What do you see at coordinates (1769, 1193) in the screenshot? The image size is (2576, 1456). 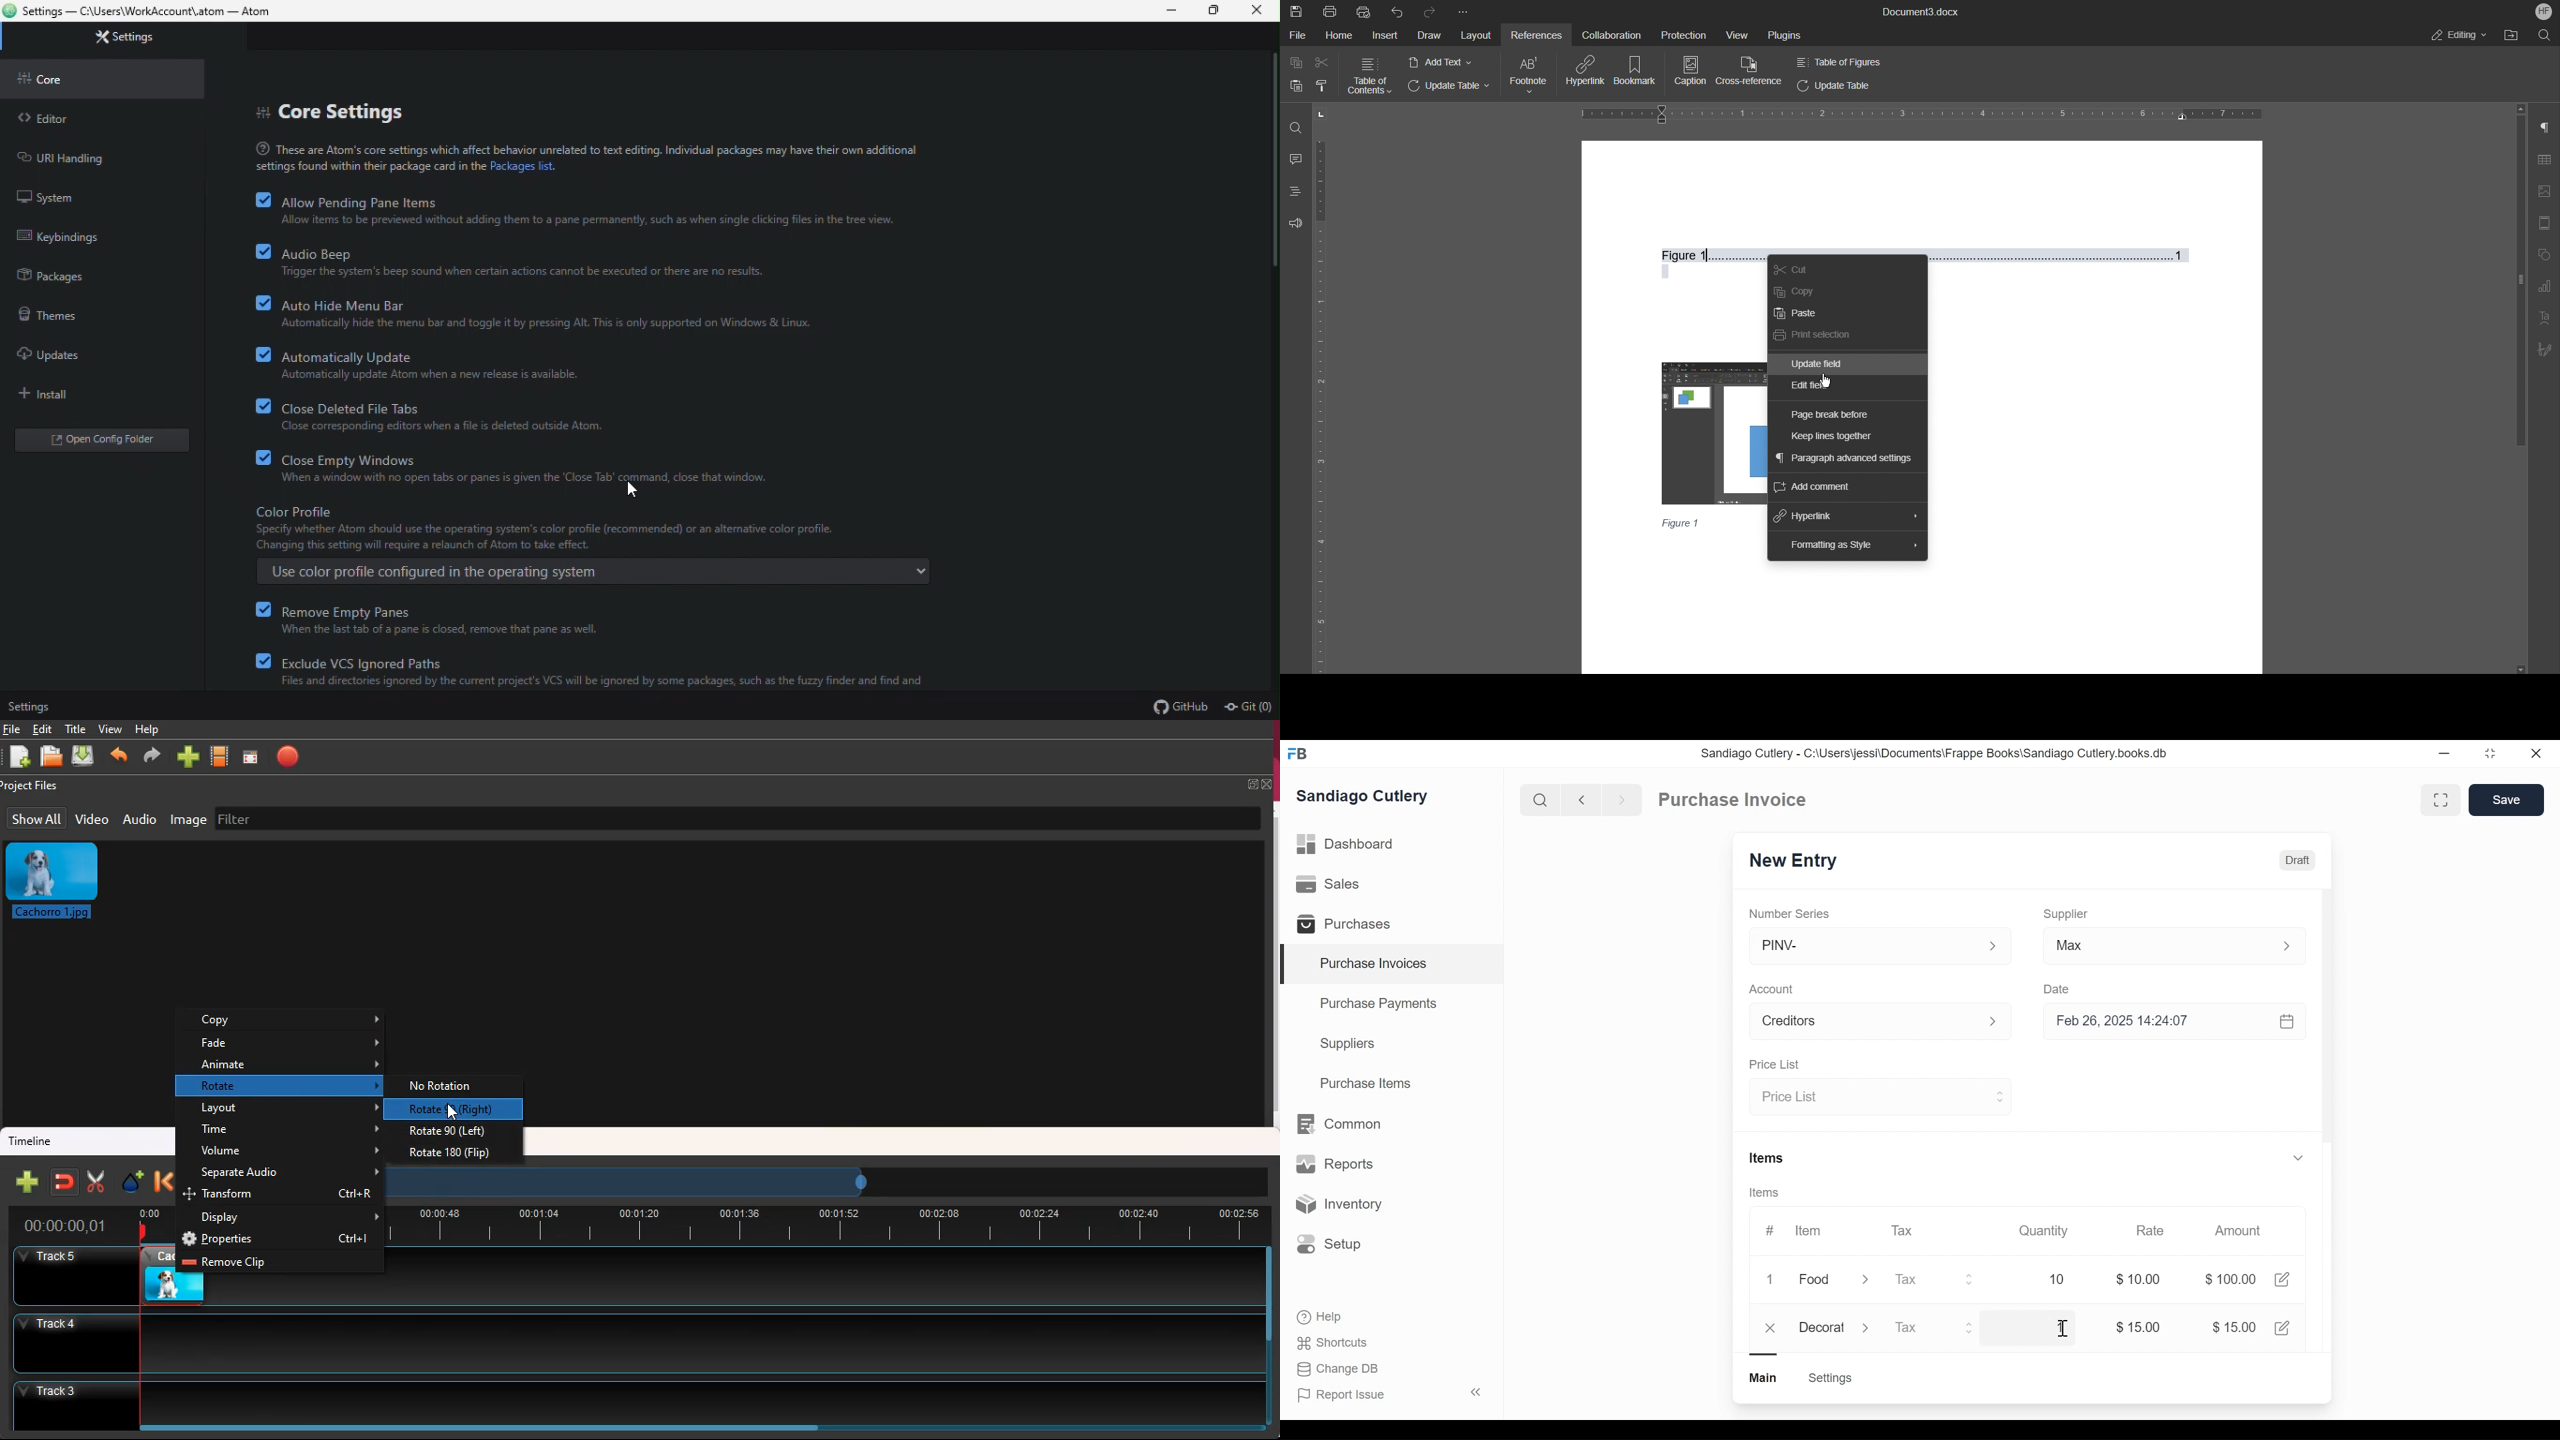 I see `Items` at bounding box center [1769, 1193].